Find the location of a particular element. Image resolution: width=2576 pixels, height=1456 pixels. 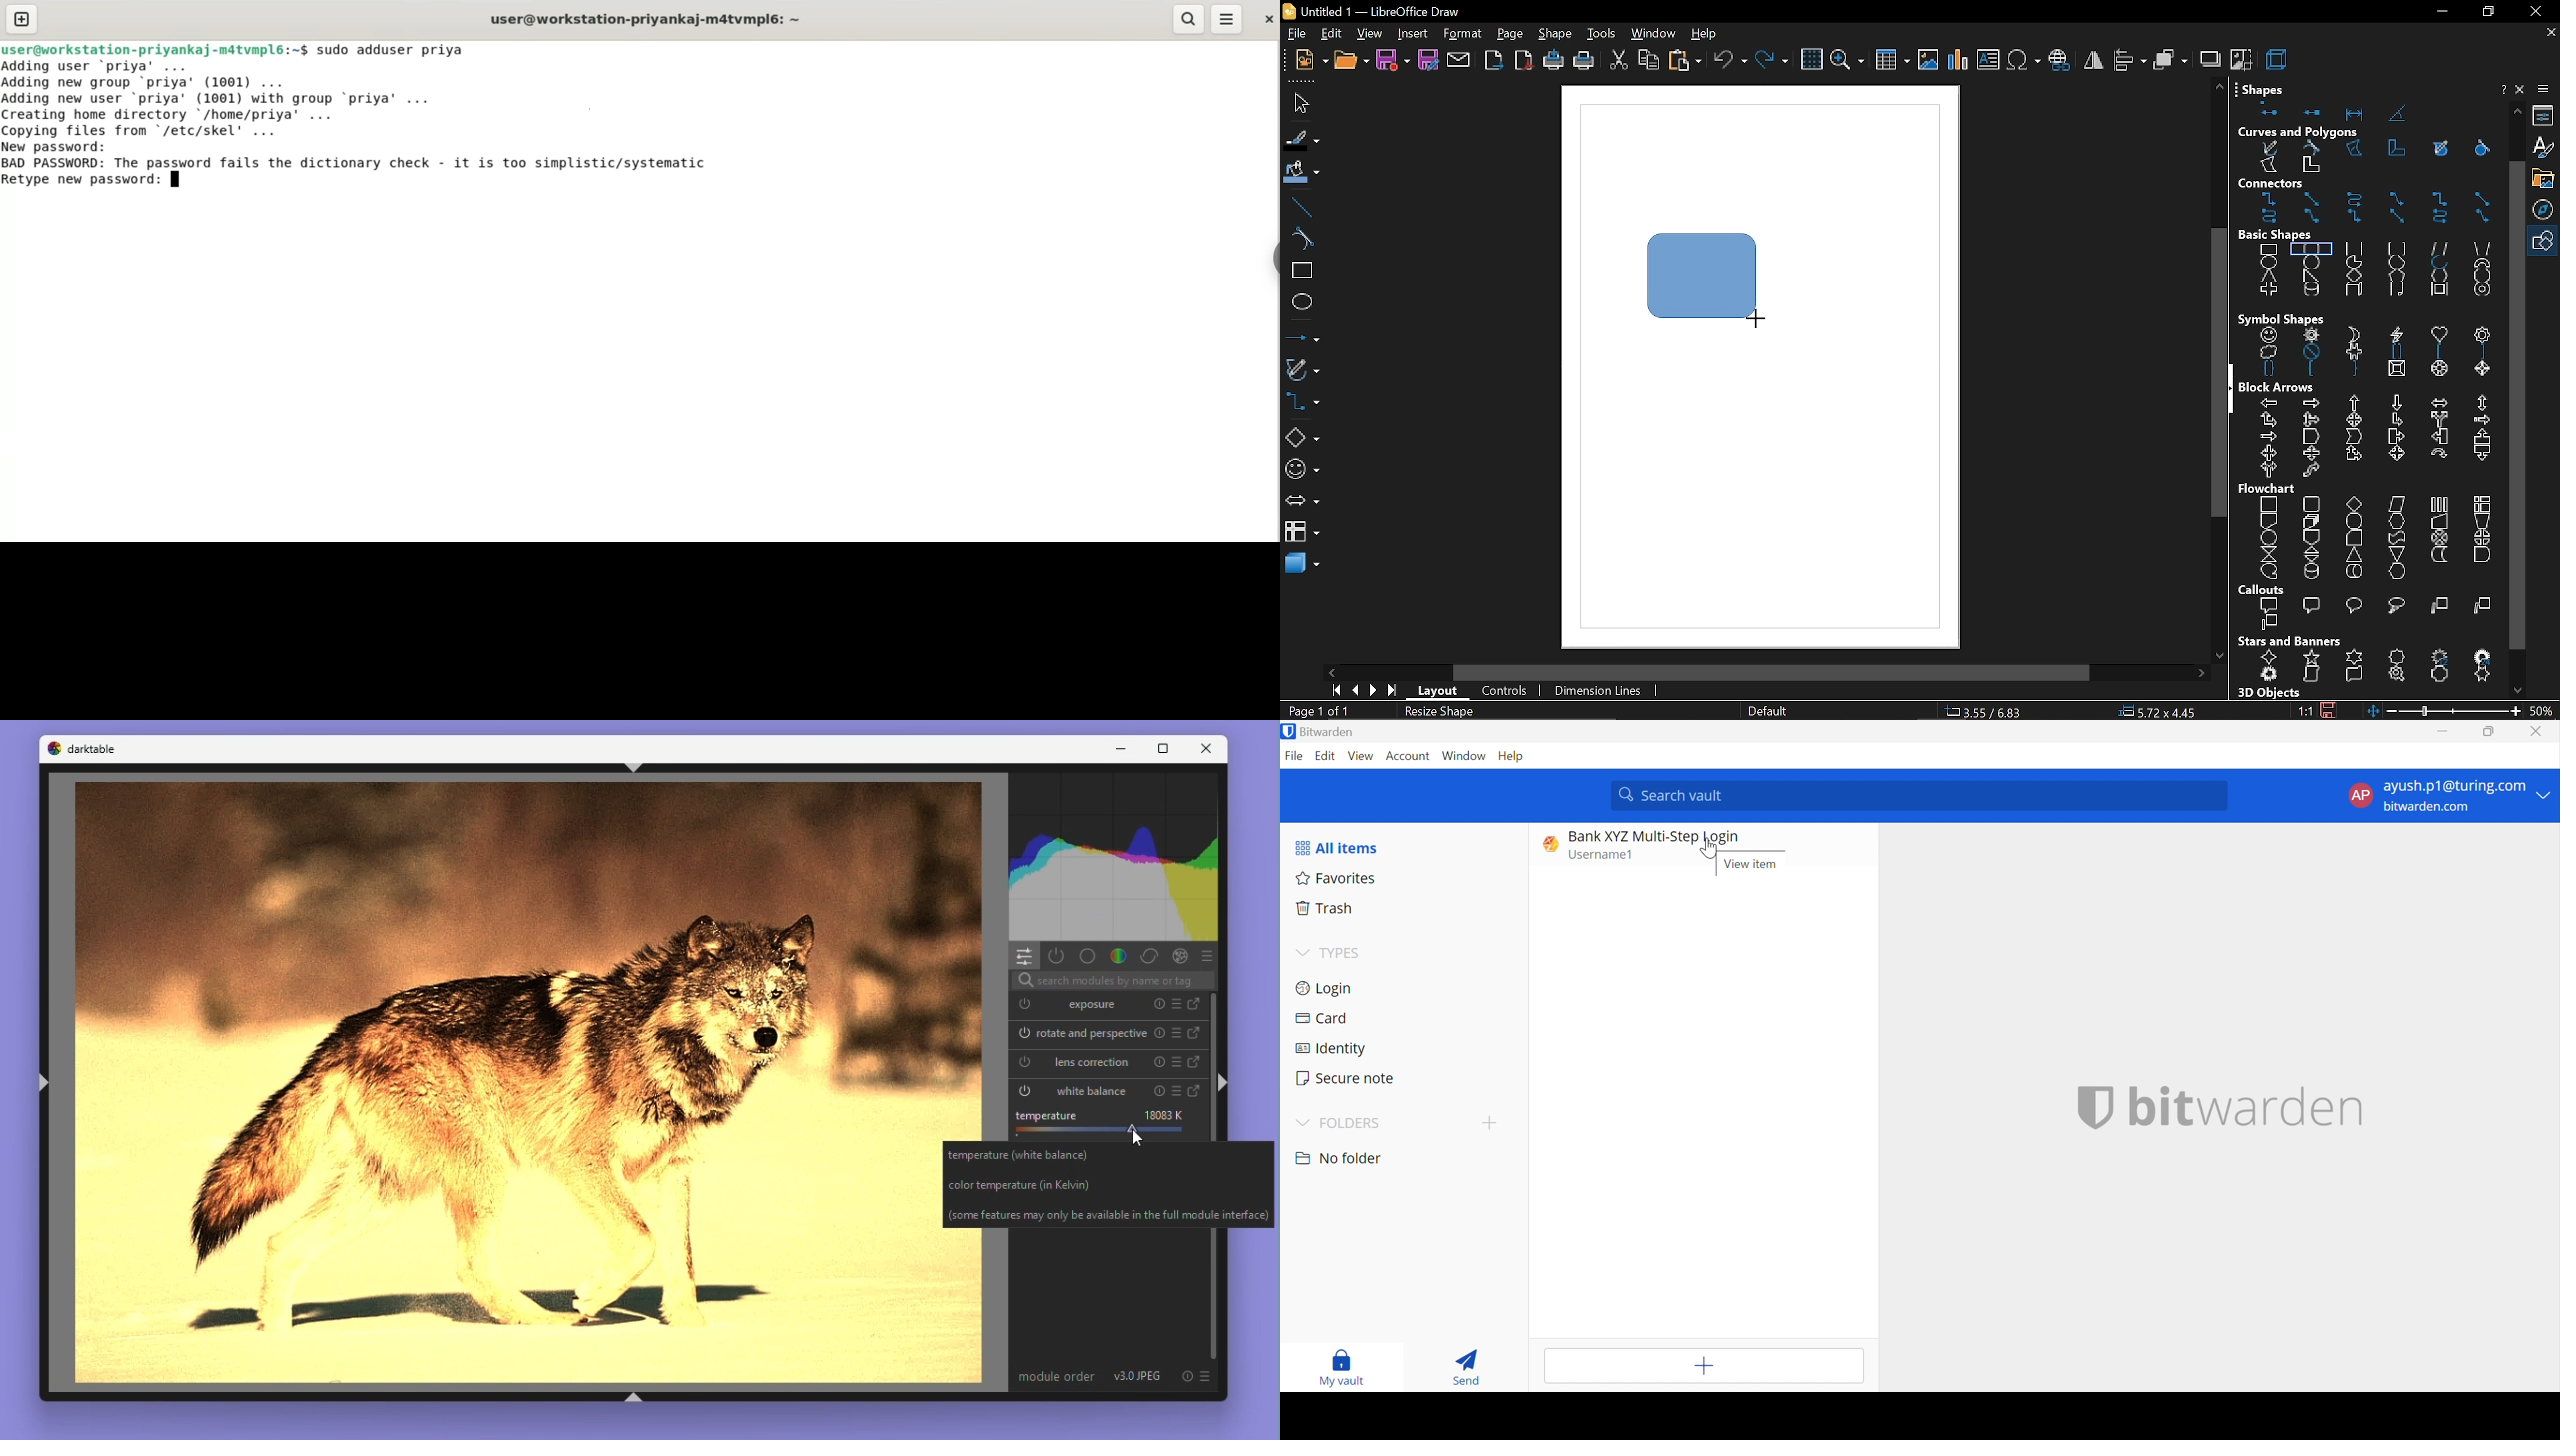

Maximize is located at coordinates (1163, 748).